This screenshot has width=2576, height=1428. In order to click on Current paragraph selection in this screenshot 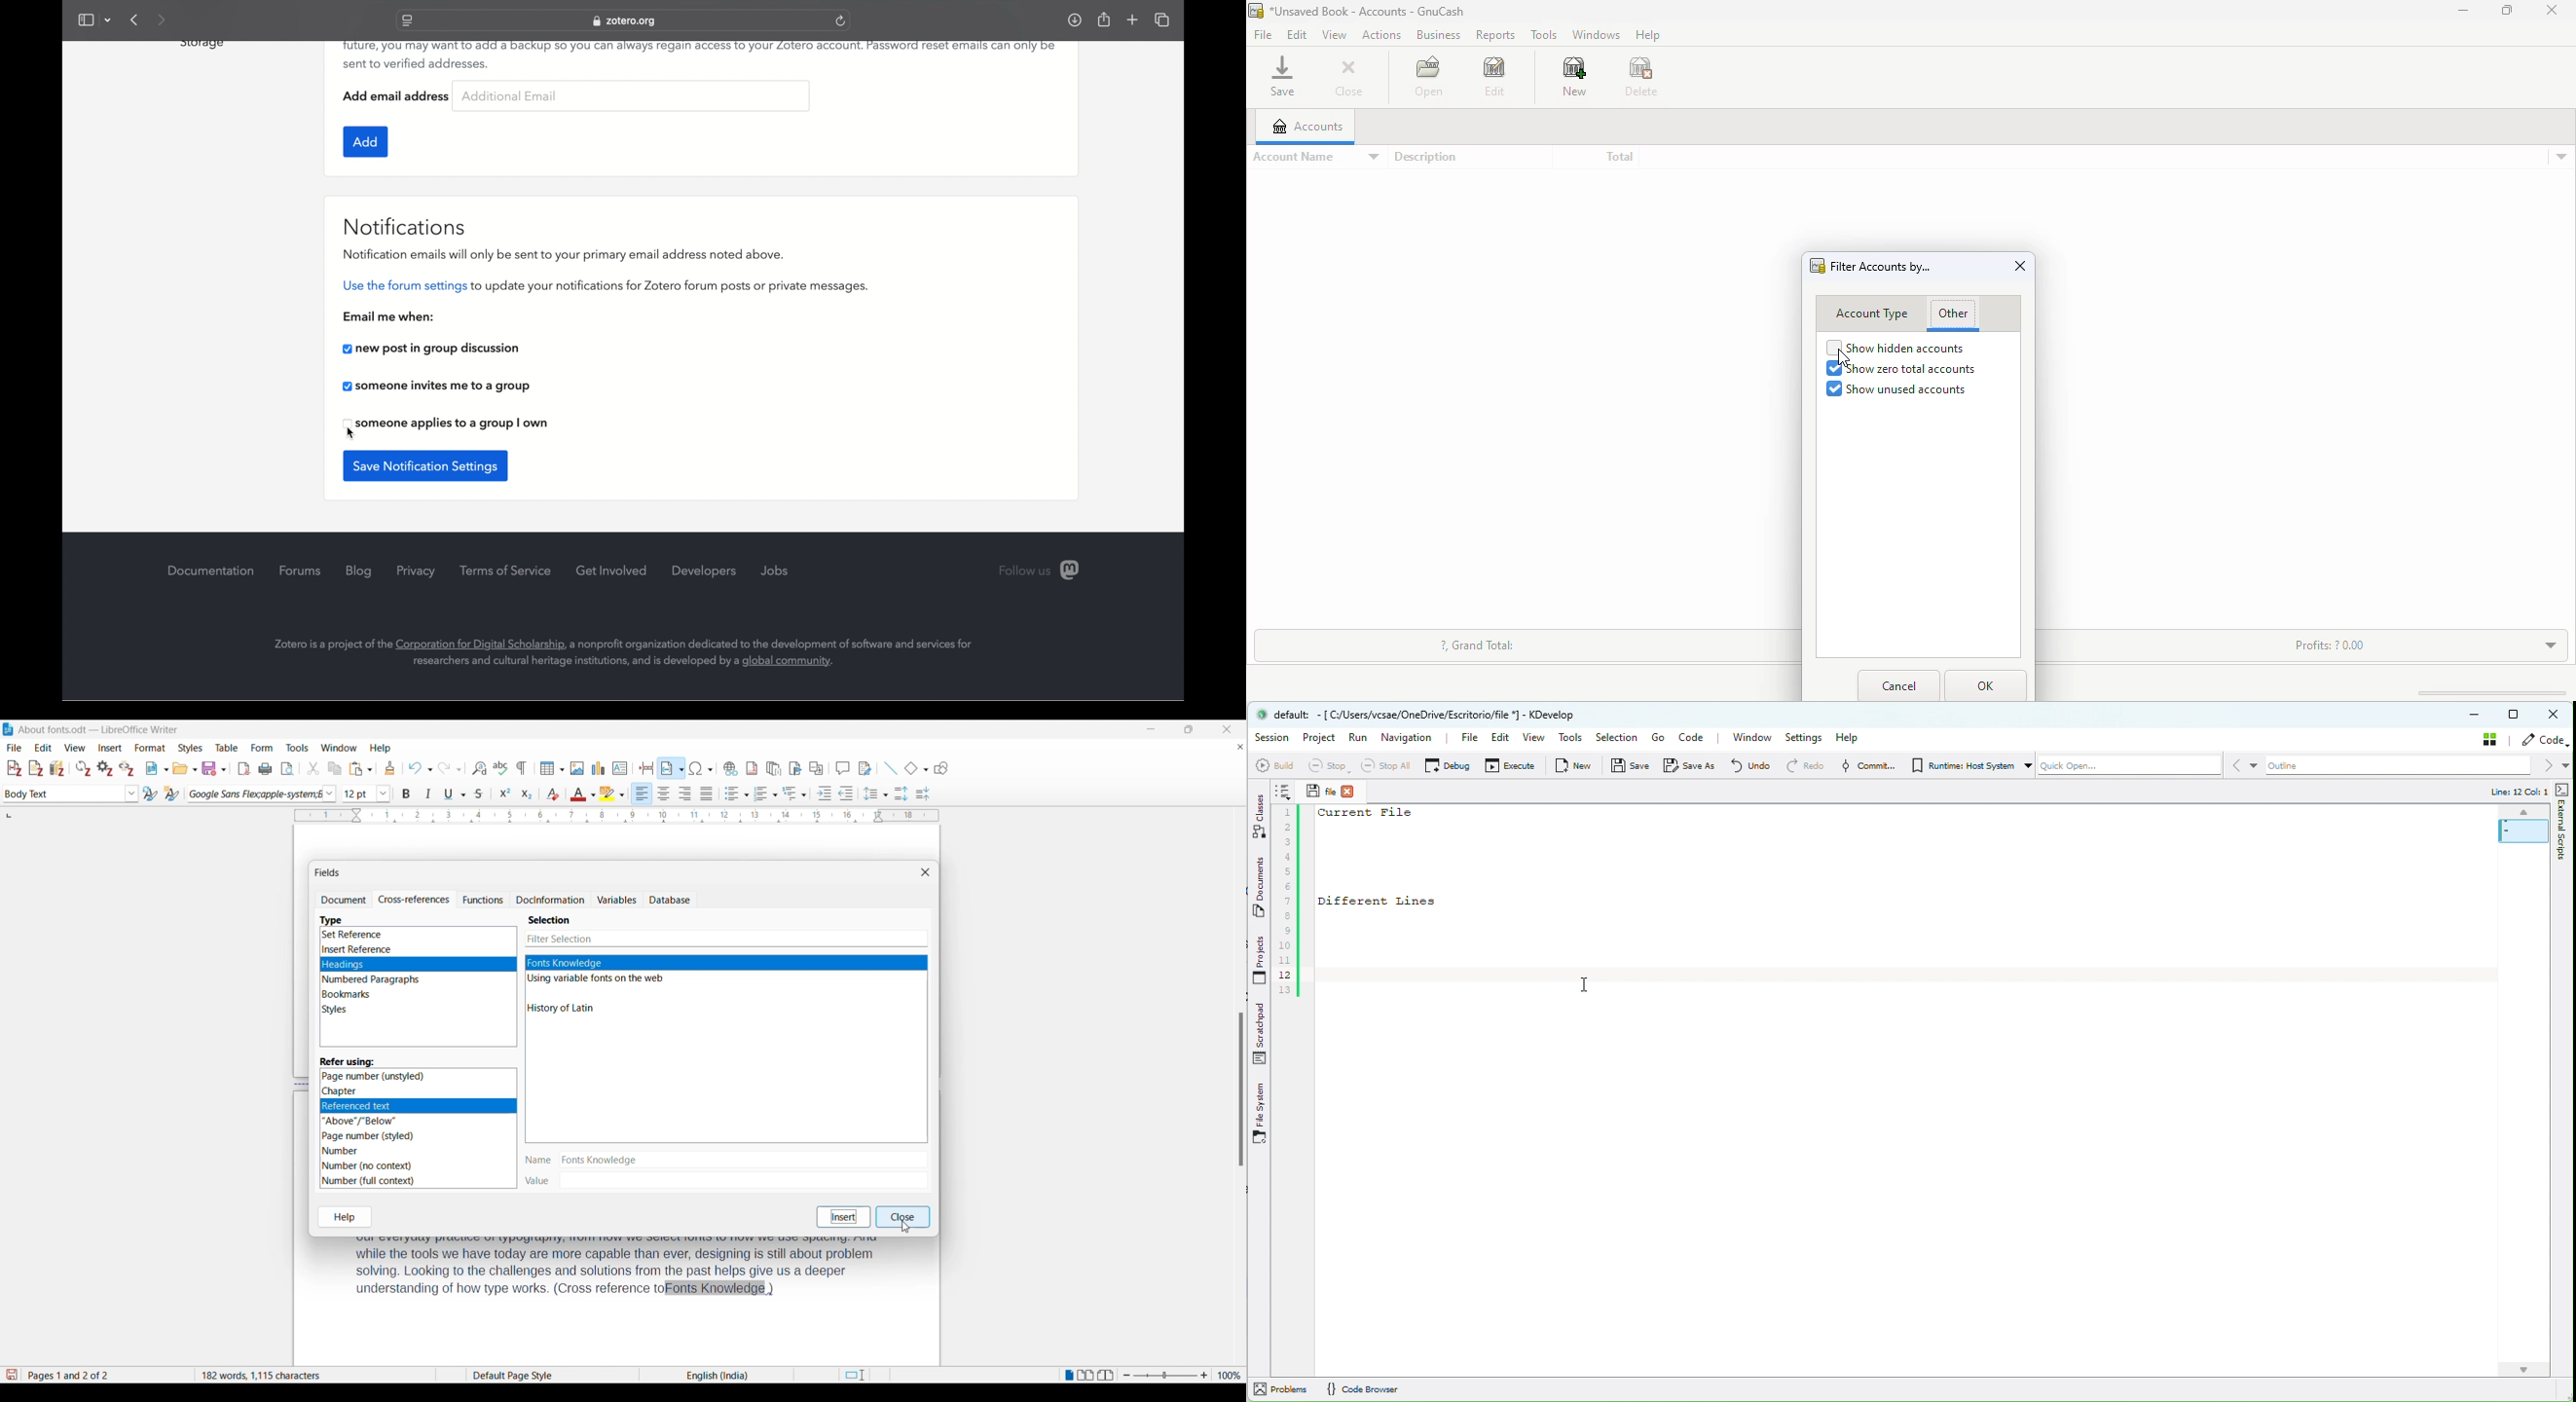, I will do `click(64, 794)`.